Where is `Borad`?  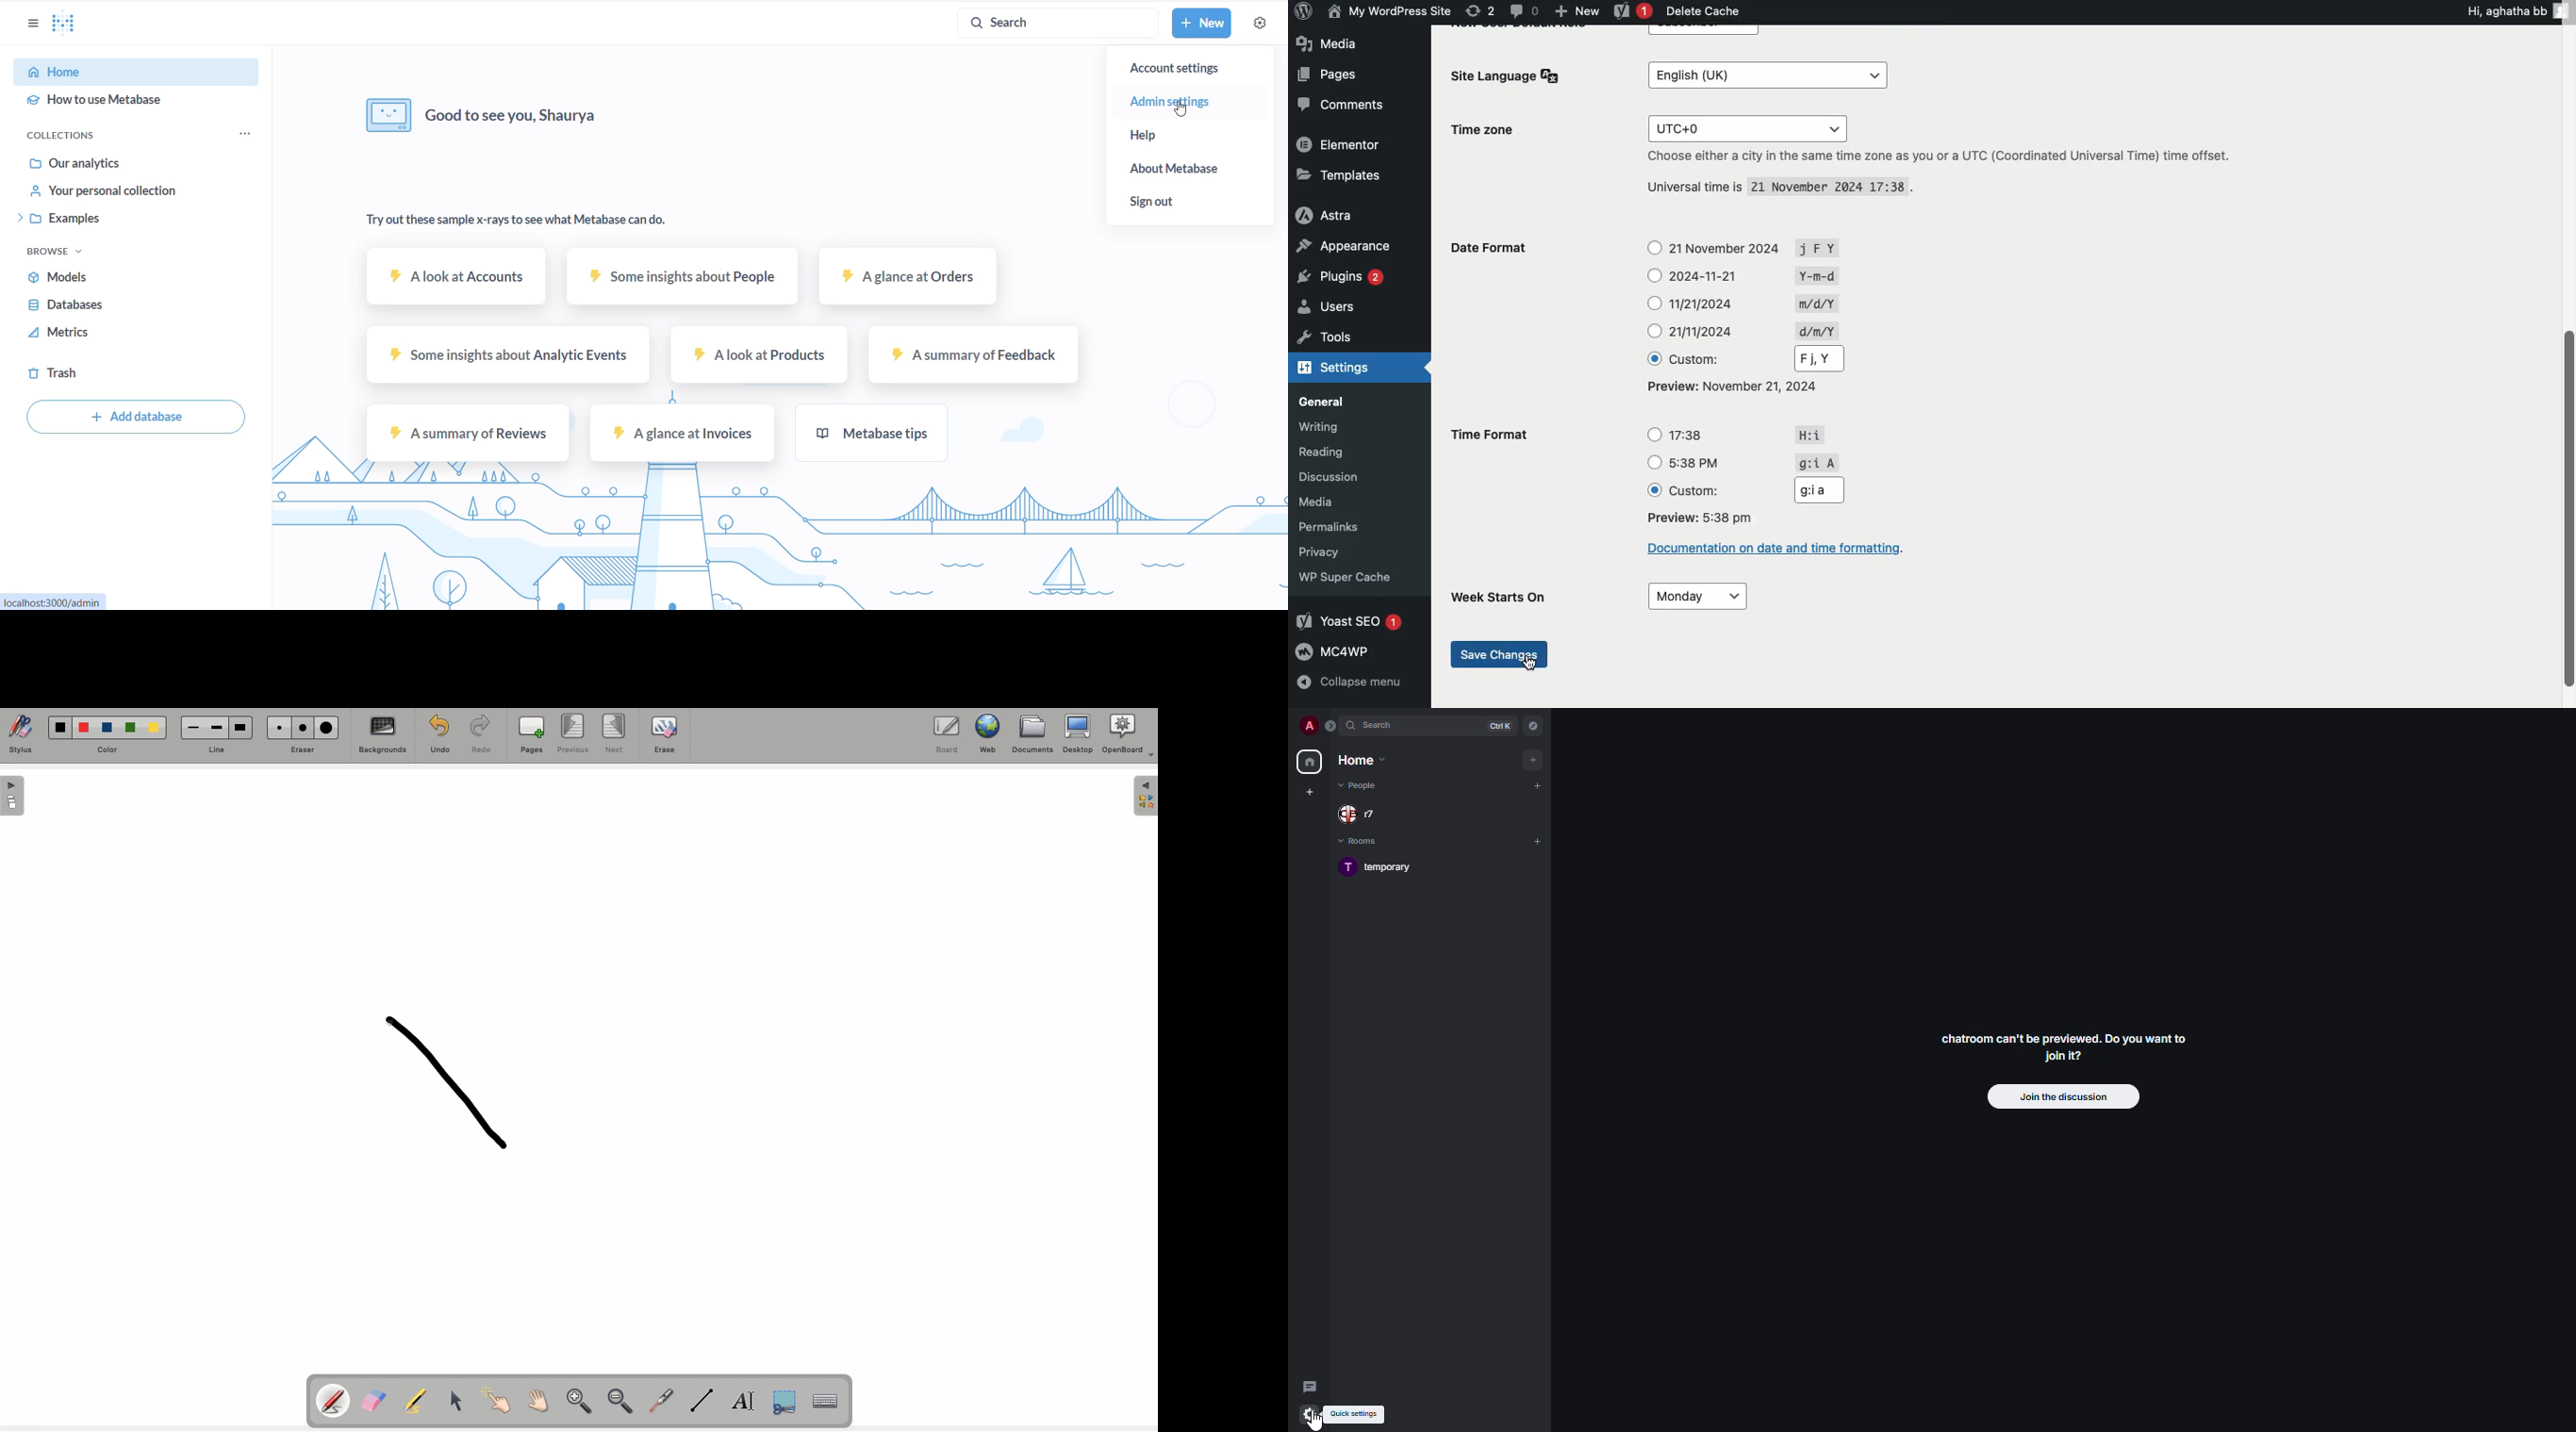 Borad is located at coordinates (948, 737).